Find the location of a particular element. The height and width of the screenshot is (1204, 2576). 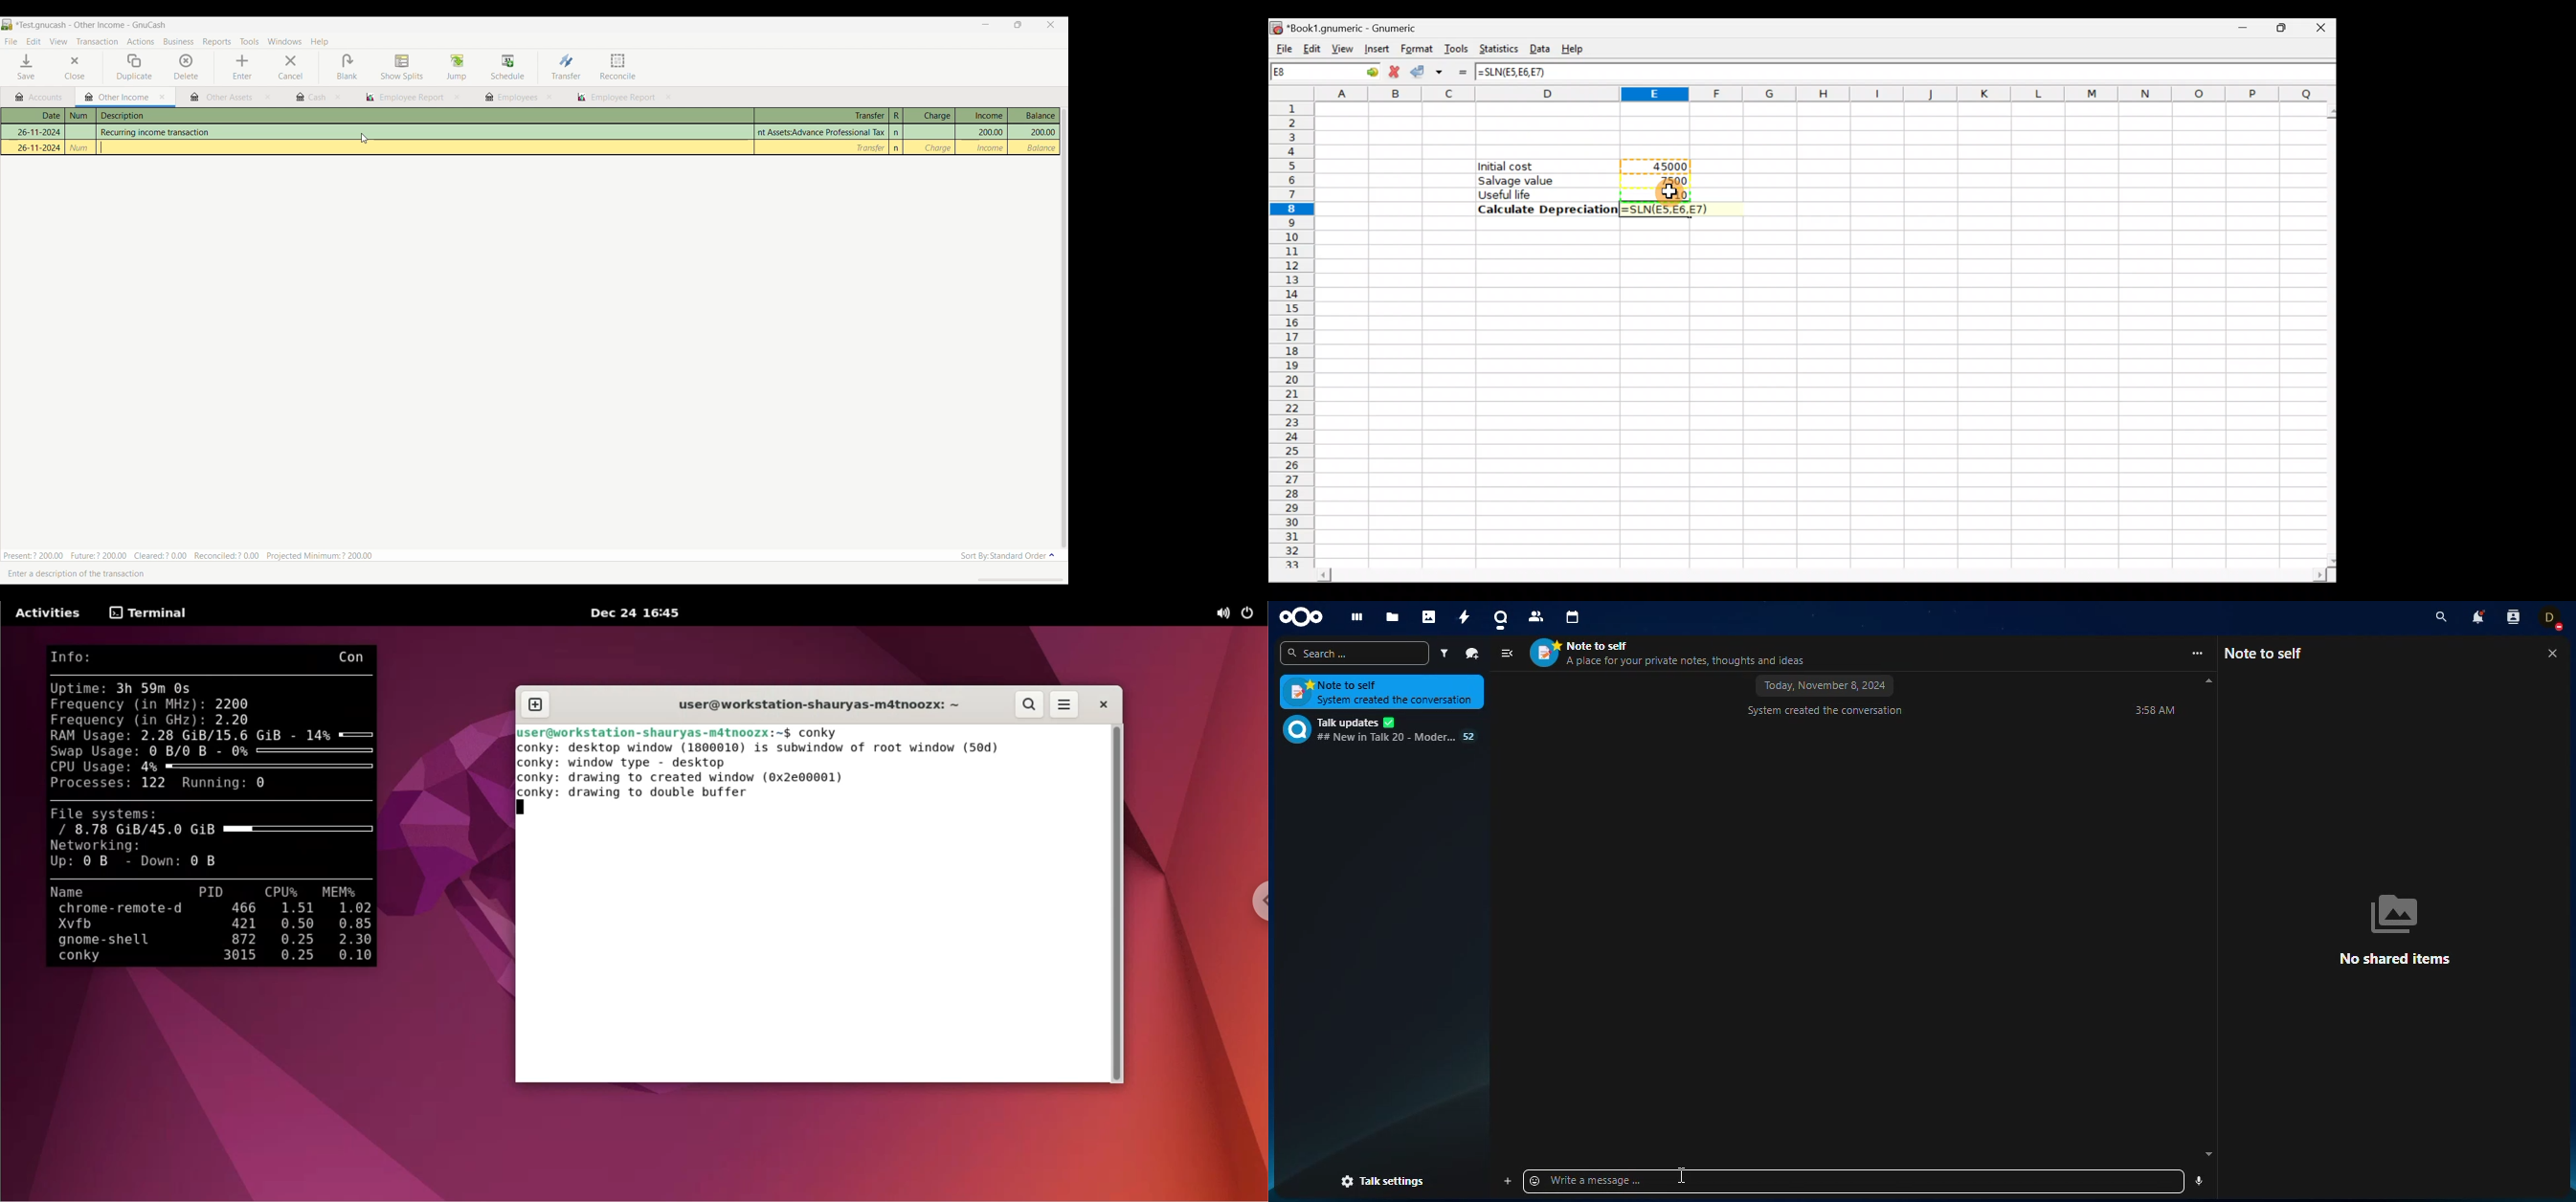

note is located at coordinates (1382, 693).